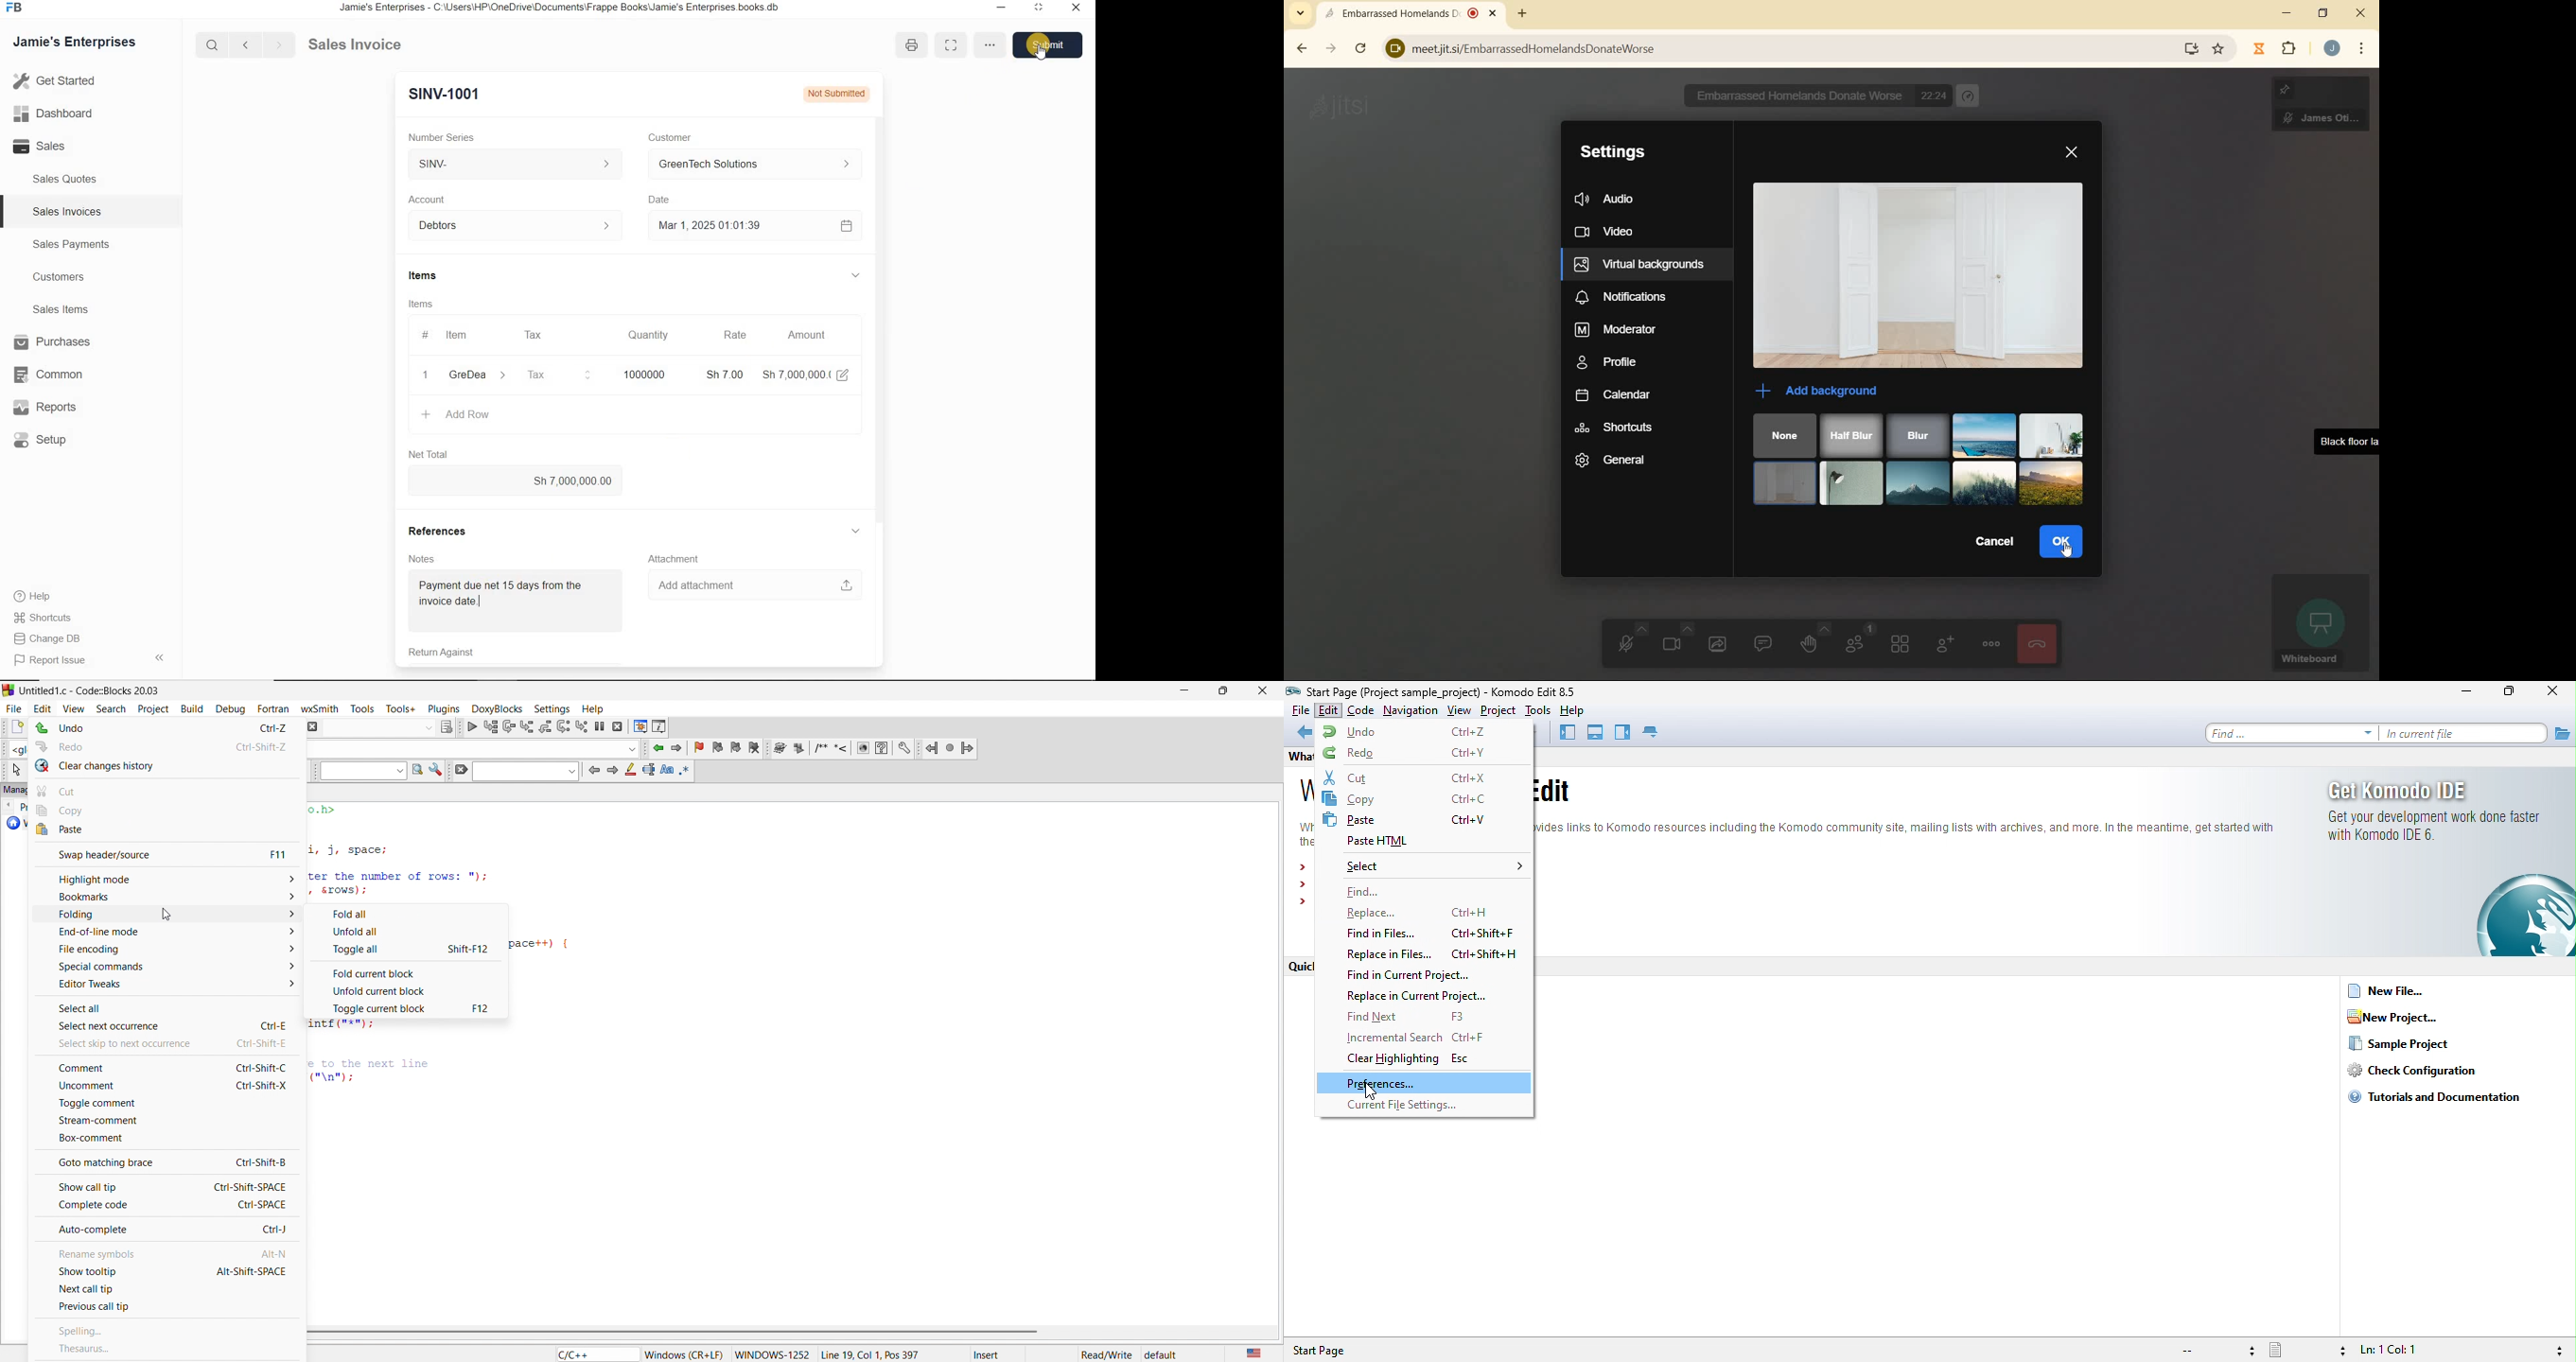  What do you see at coordinates (649, 335) in the screenshot?
I see `Quantity` at bounding box center [649, 335].